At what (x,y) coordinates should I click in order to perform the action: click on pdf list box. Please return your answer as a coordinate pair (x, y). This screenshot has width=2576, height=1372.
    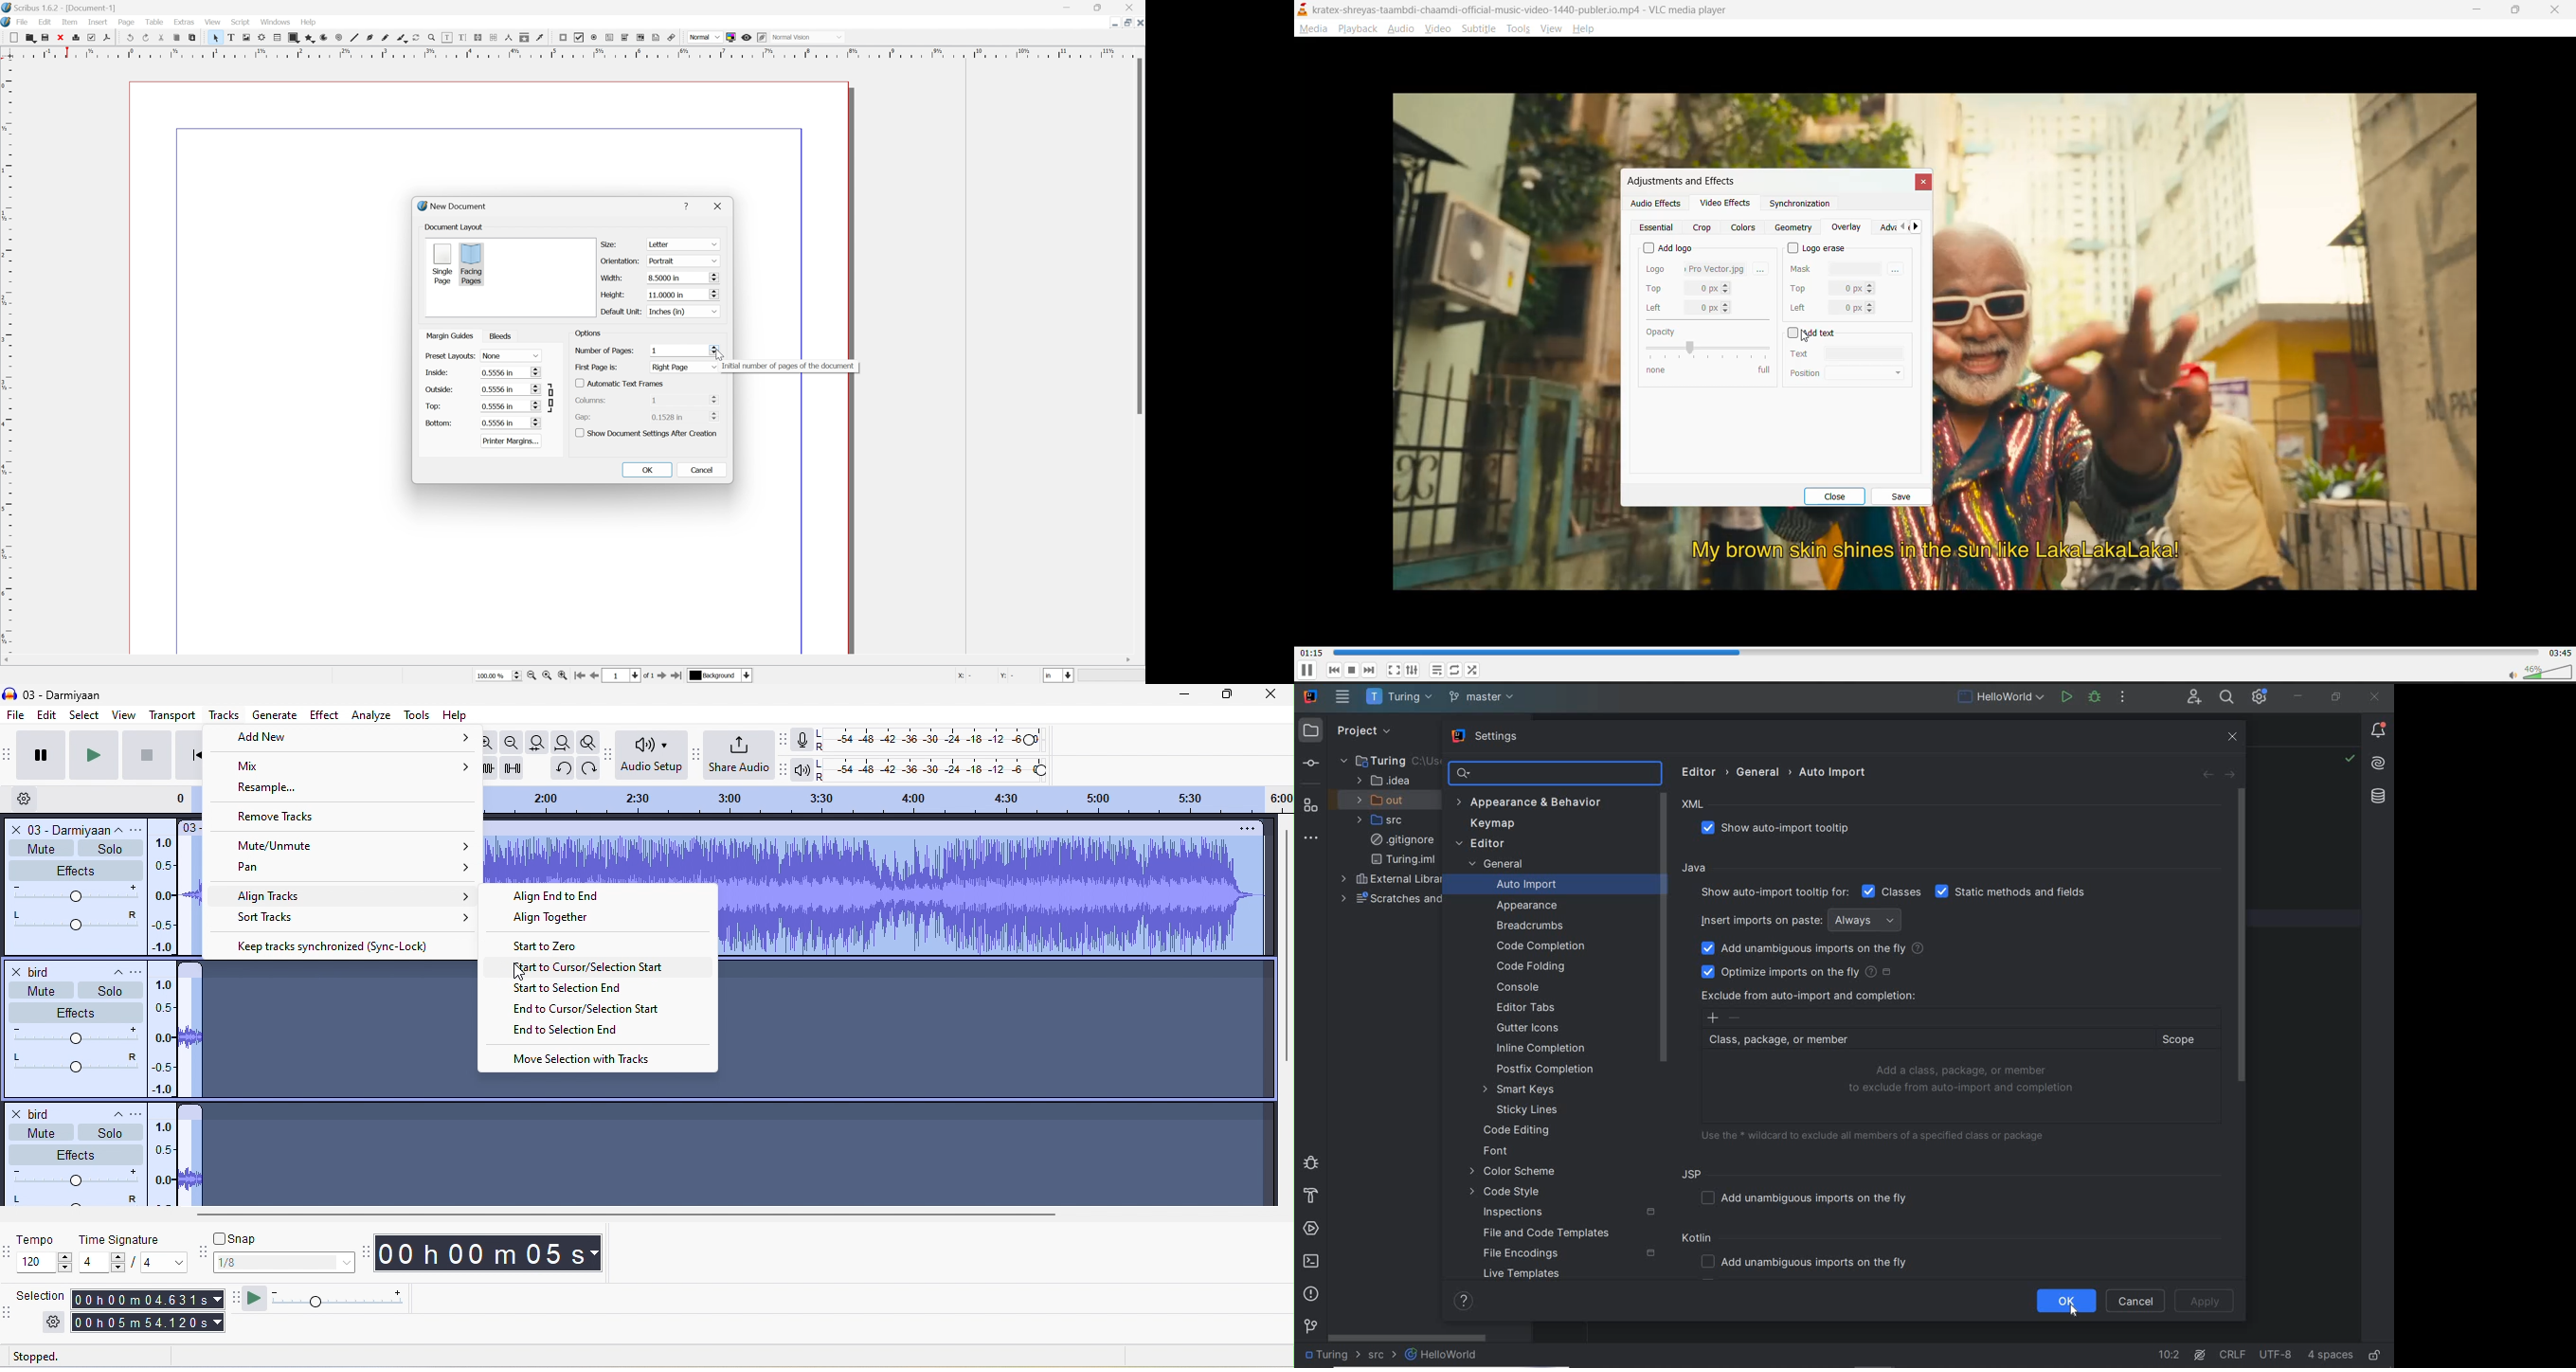
    Looking at the image, I should click on (642, 38).